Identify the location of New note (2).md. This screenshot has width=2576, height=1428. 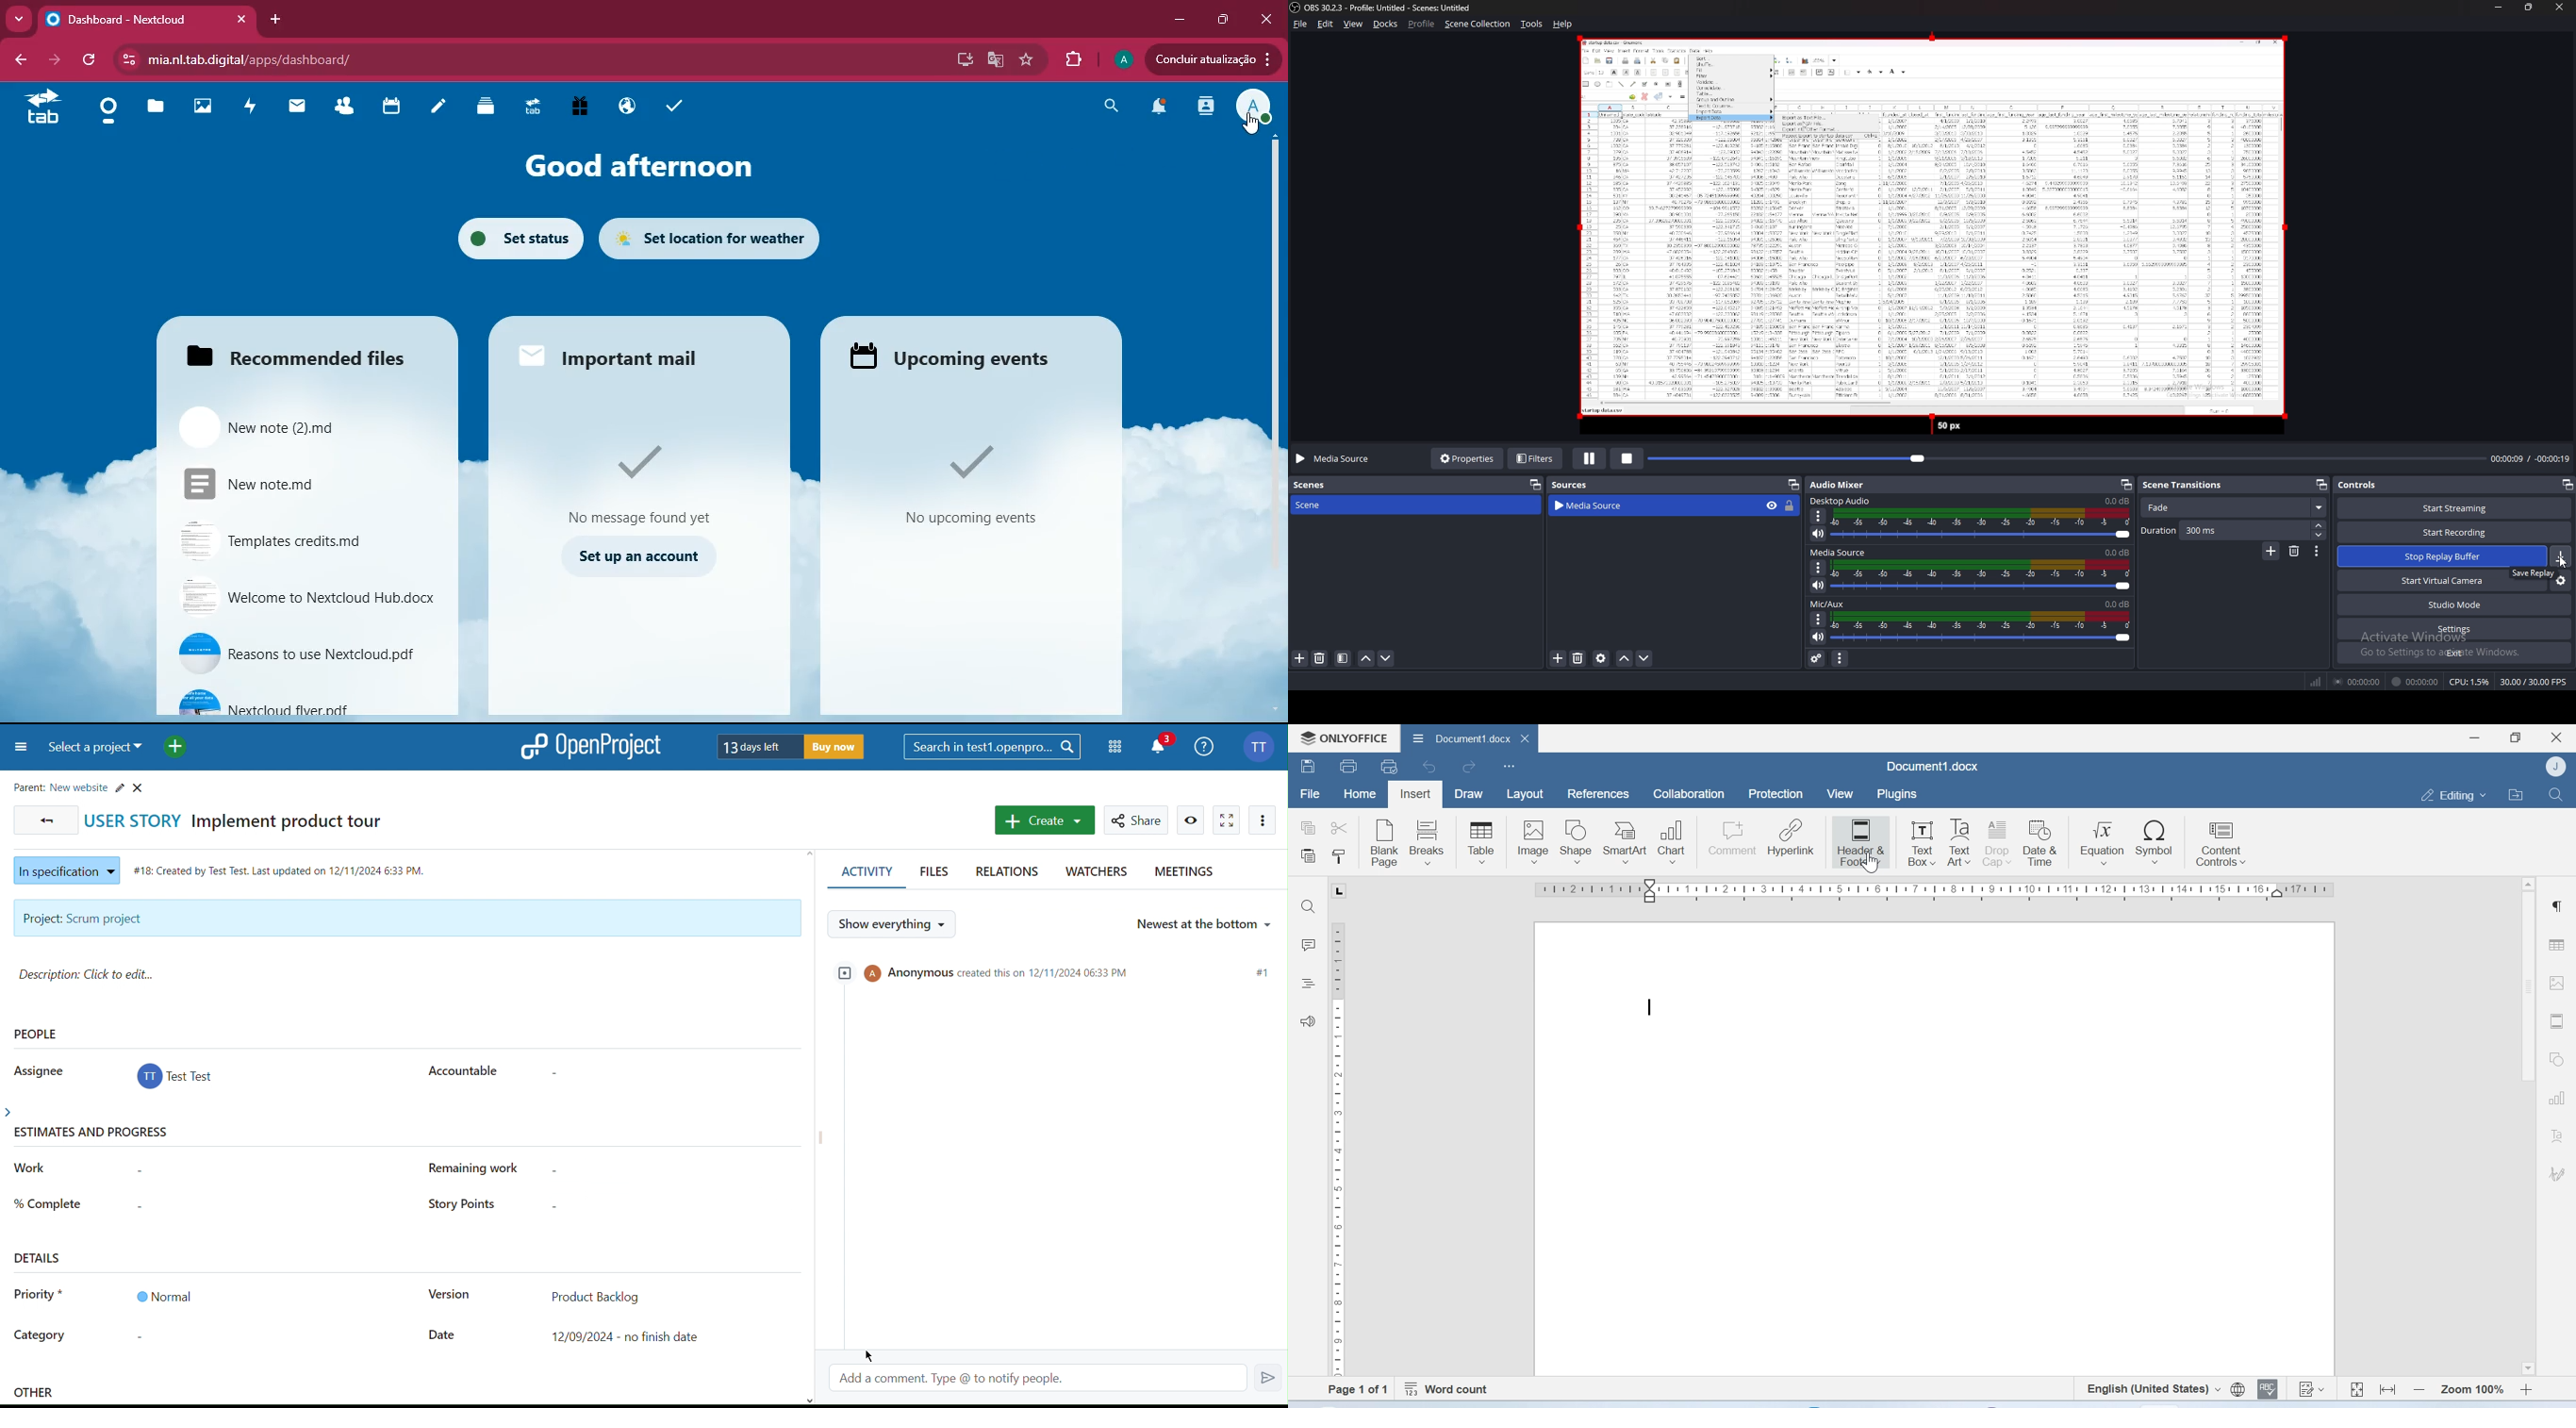
(299, 430).